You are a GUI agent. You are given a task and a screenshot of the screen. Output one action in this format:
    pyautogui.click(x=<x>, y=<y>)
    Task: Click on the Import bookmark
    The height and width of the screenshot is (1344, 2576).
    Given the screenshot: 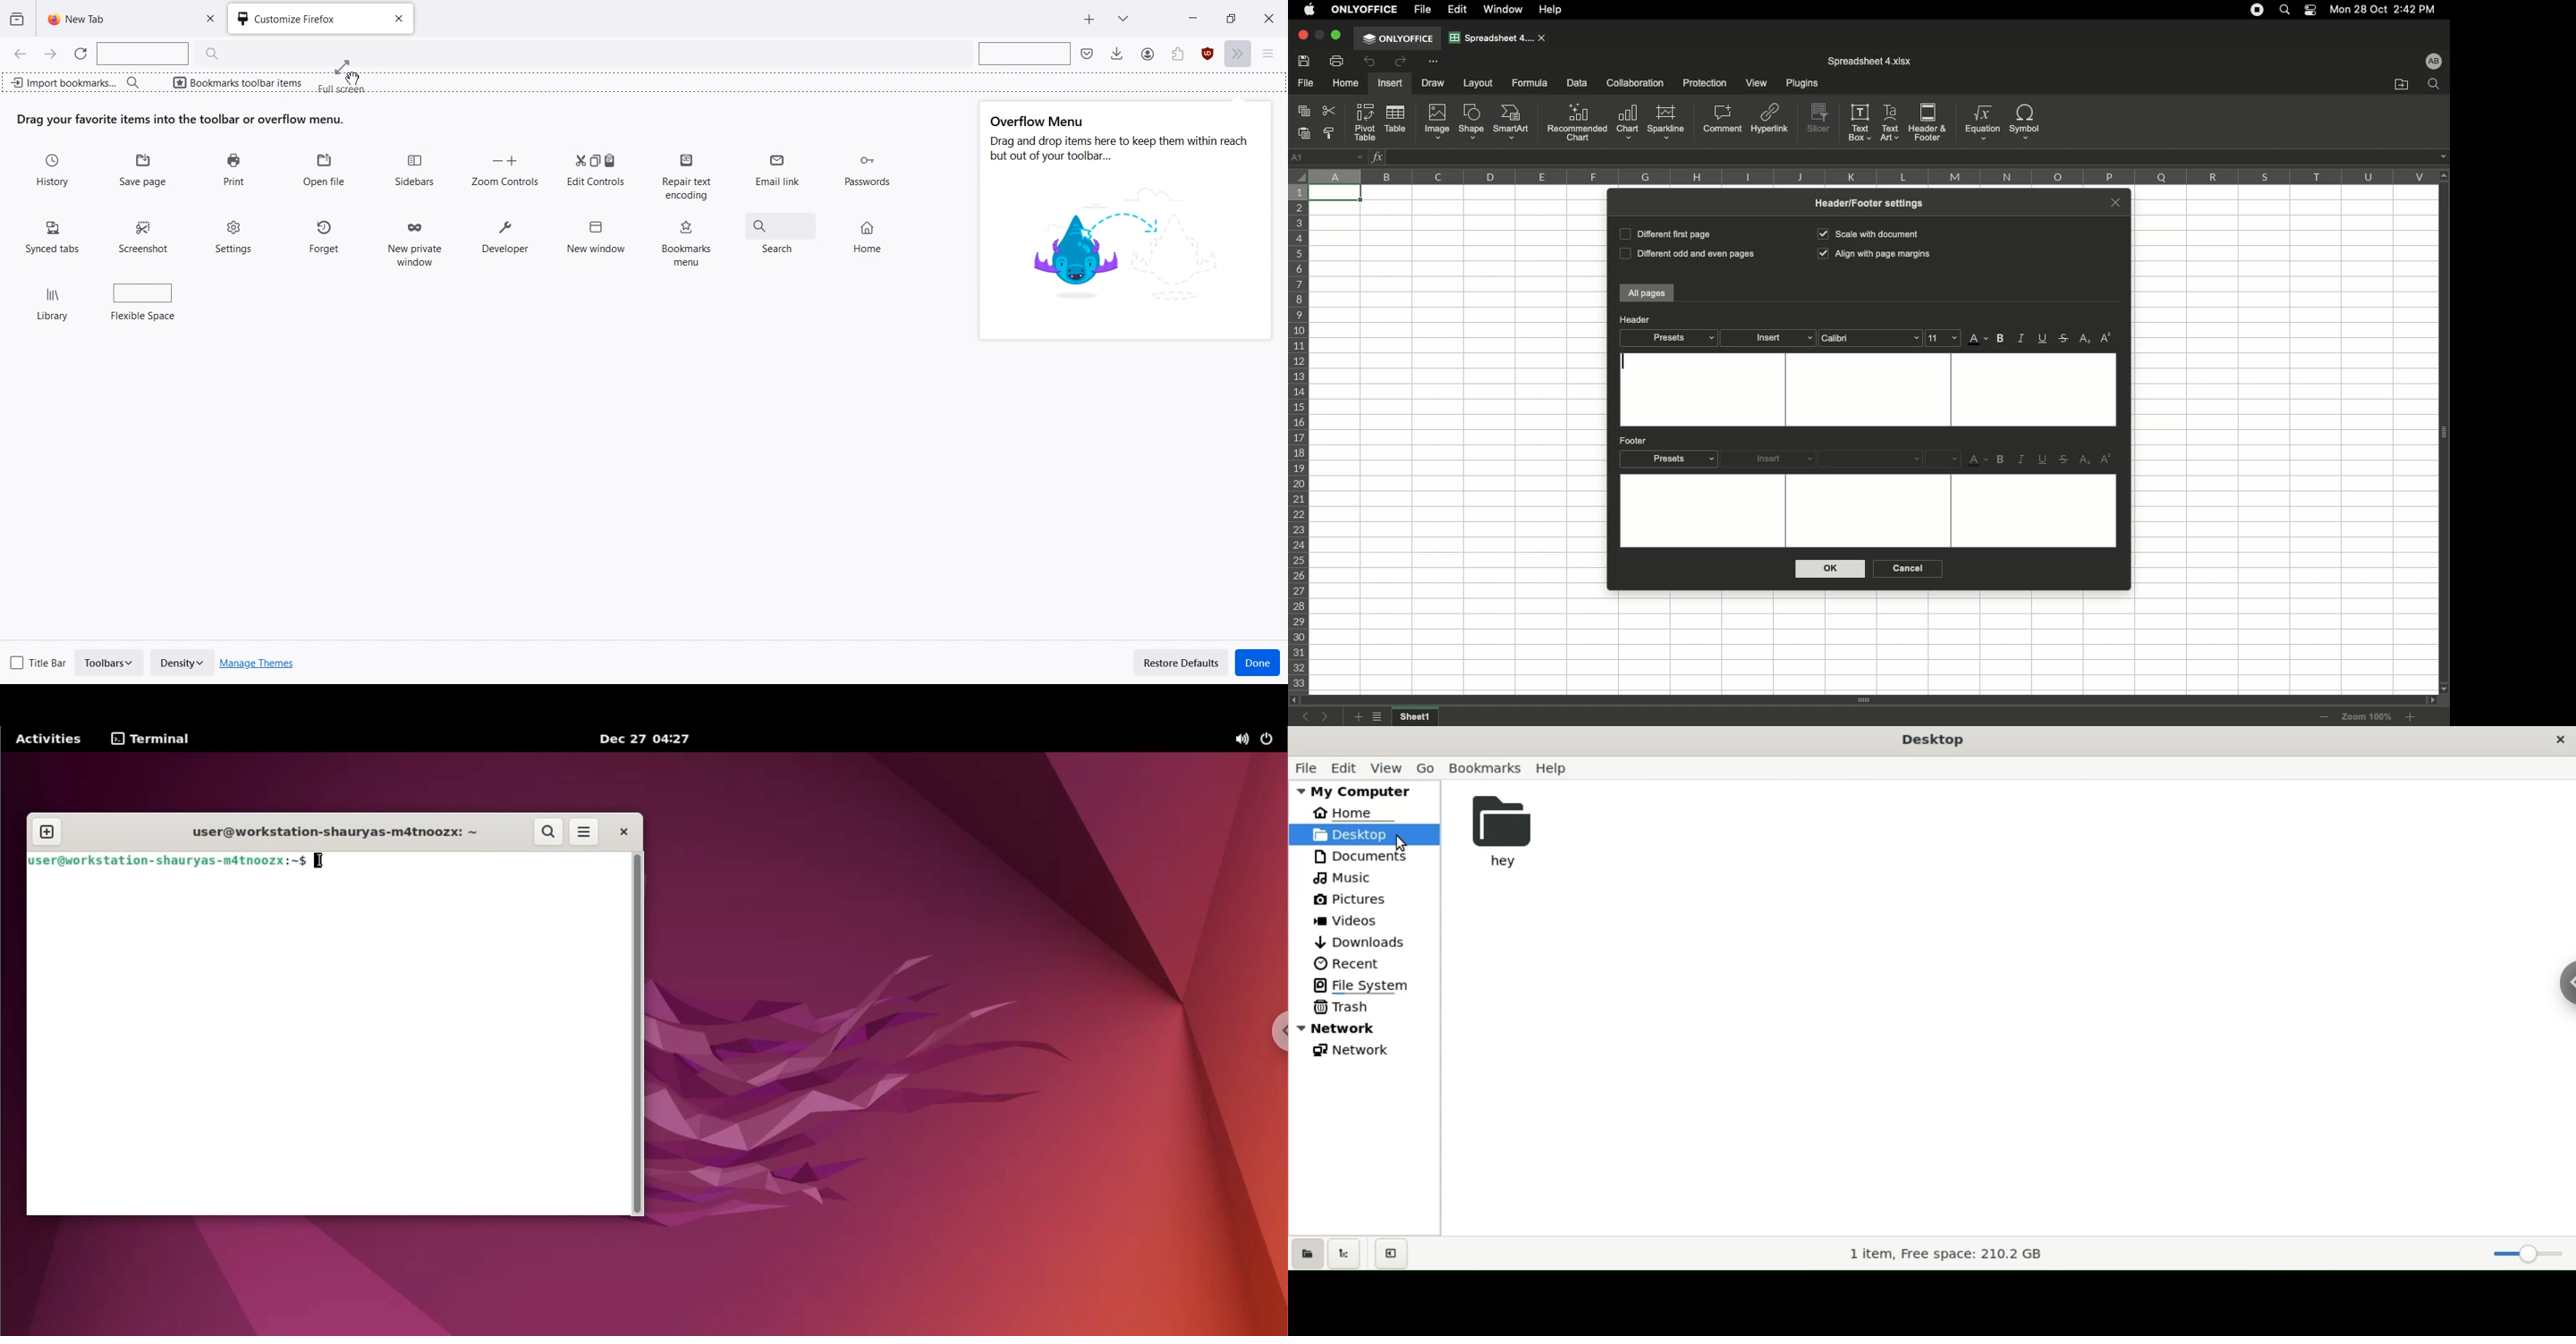 What is the action you would take?
    pyautogui.click(x=63, y=80)
    